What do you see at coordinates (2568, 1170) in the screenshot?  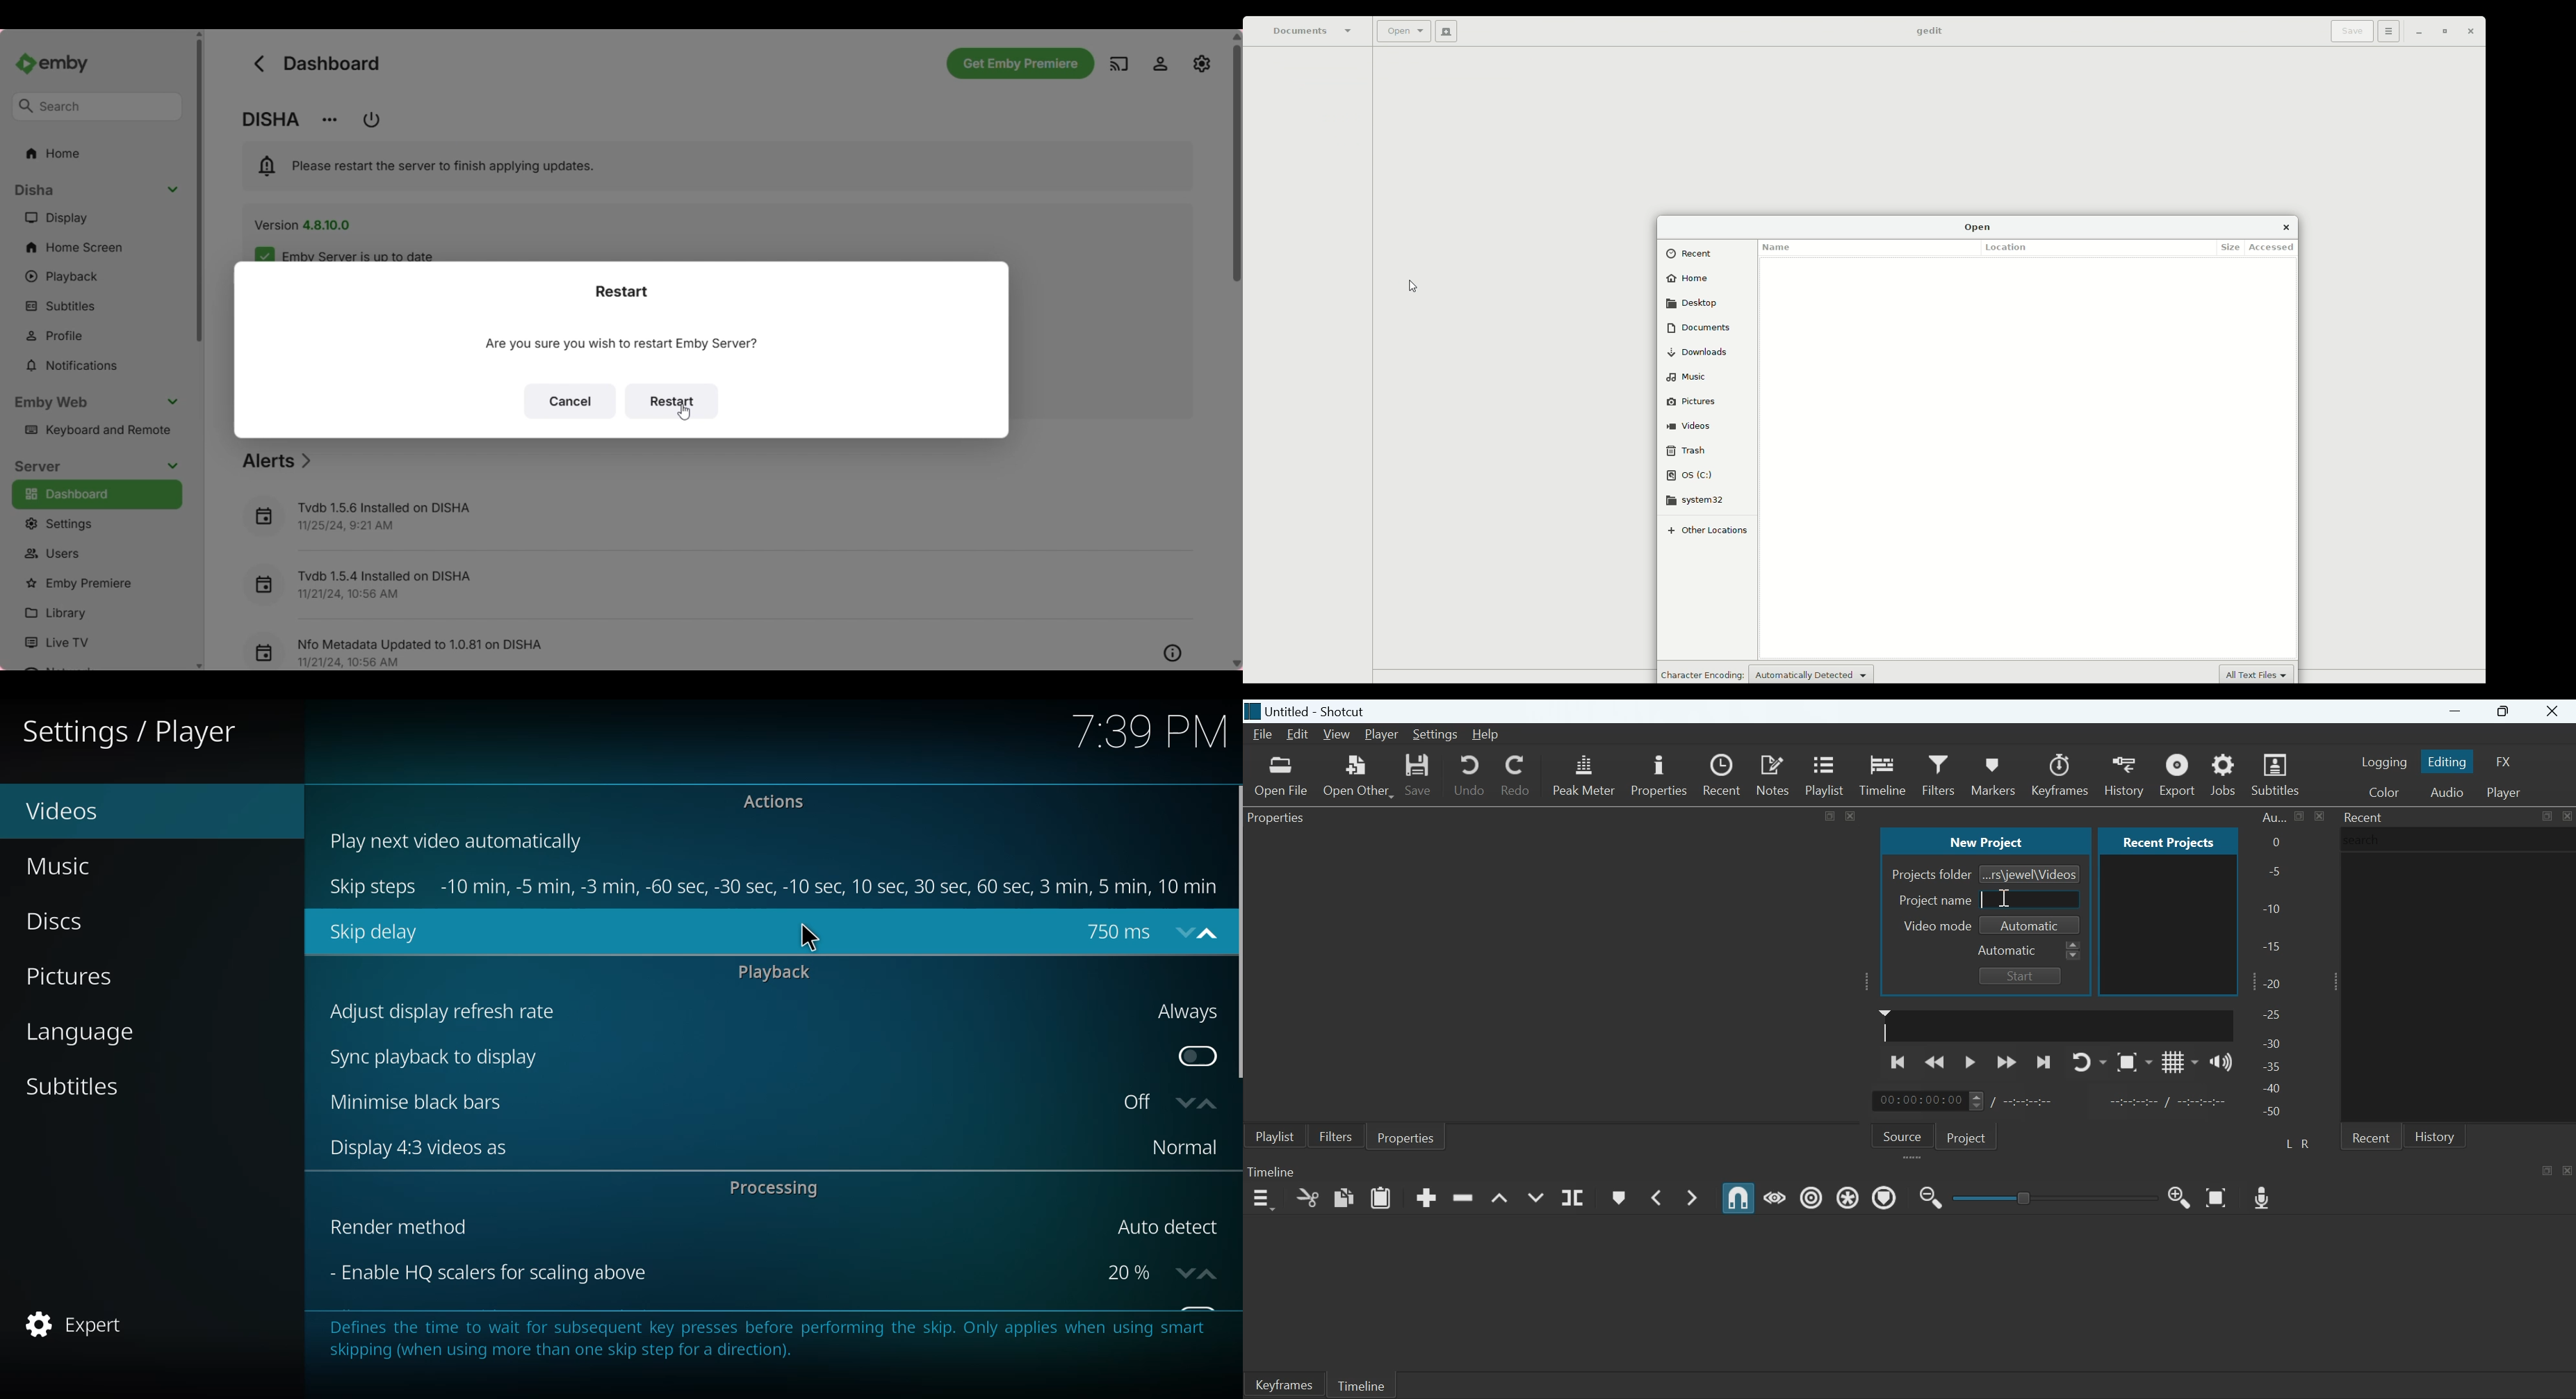 I see `Close` at bounding box center [2568, 1170].